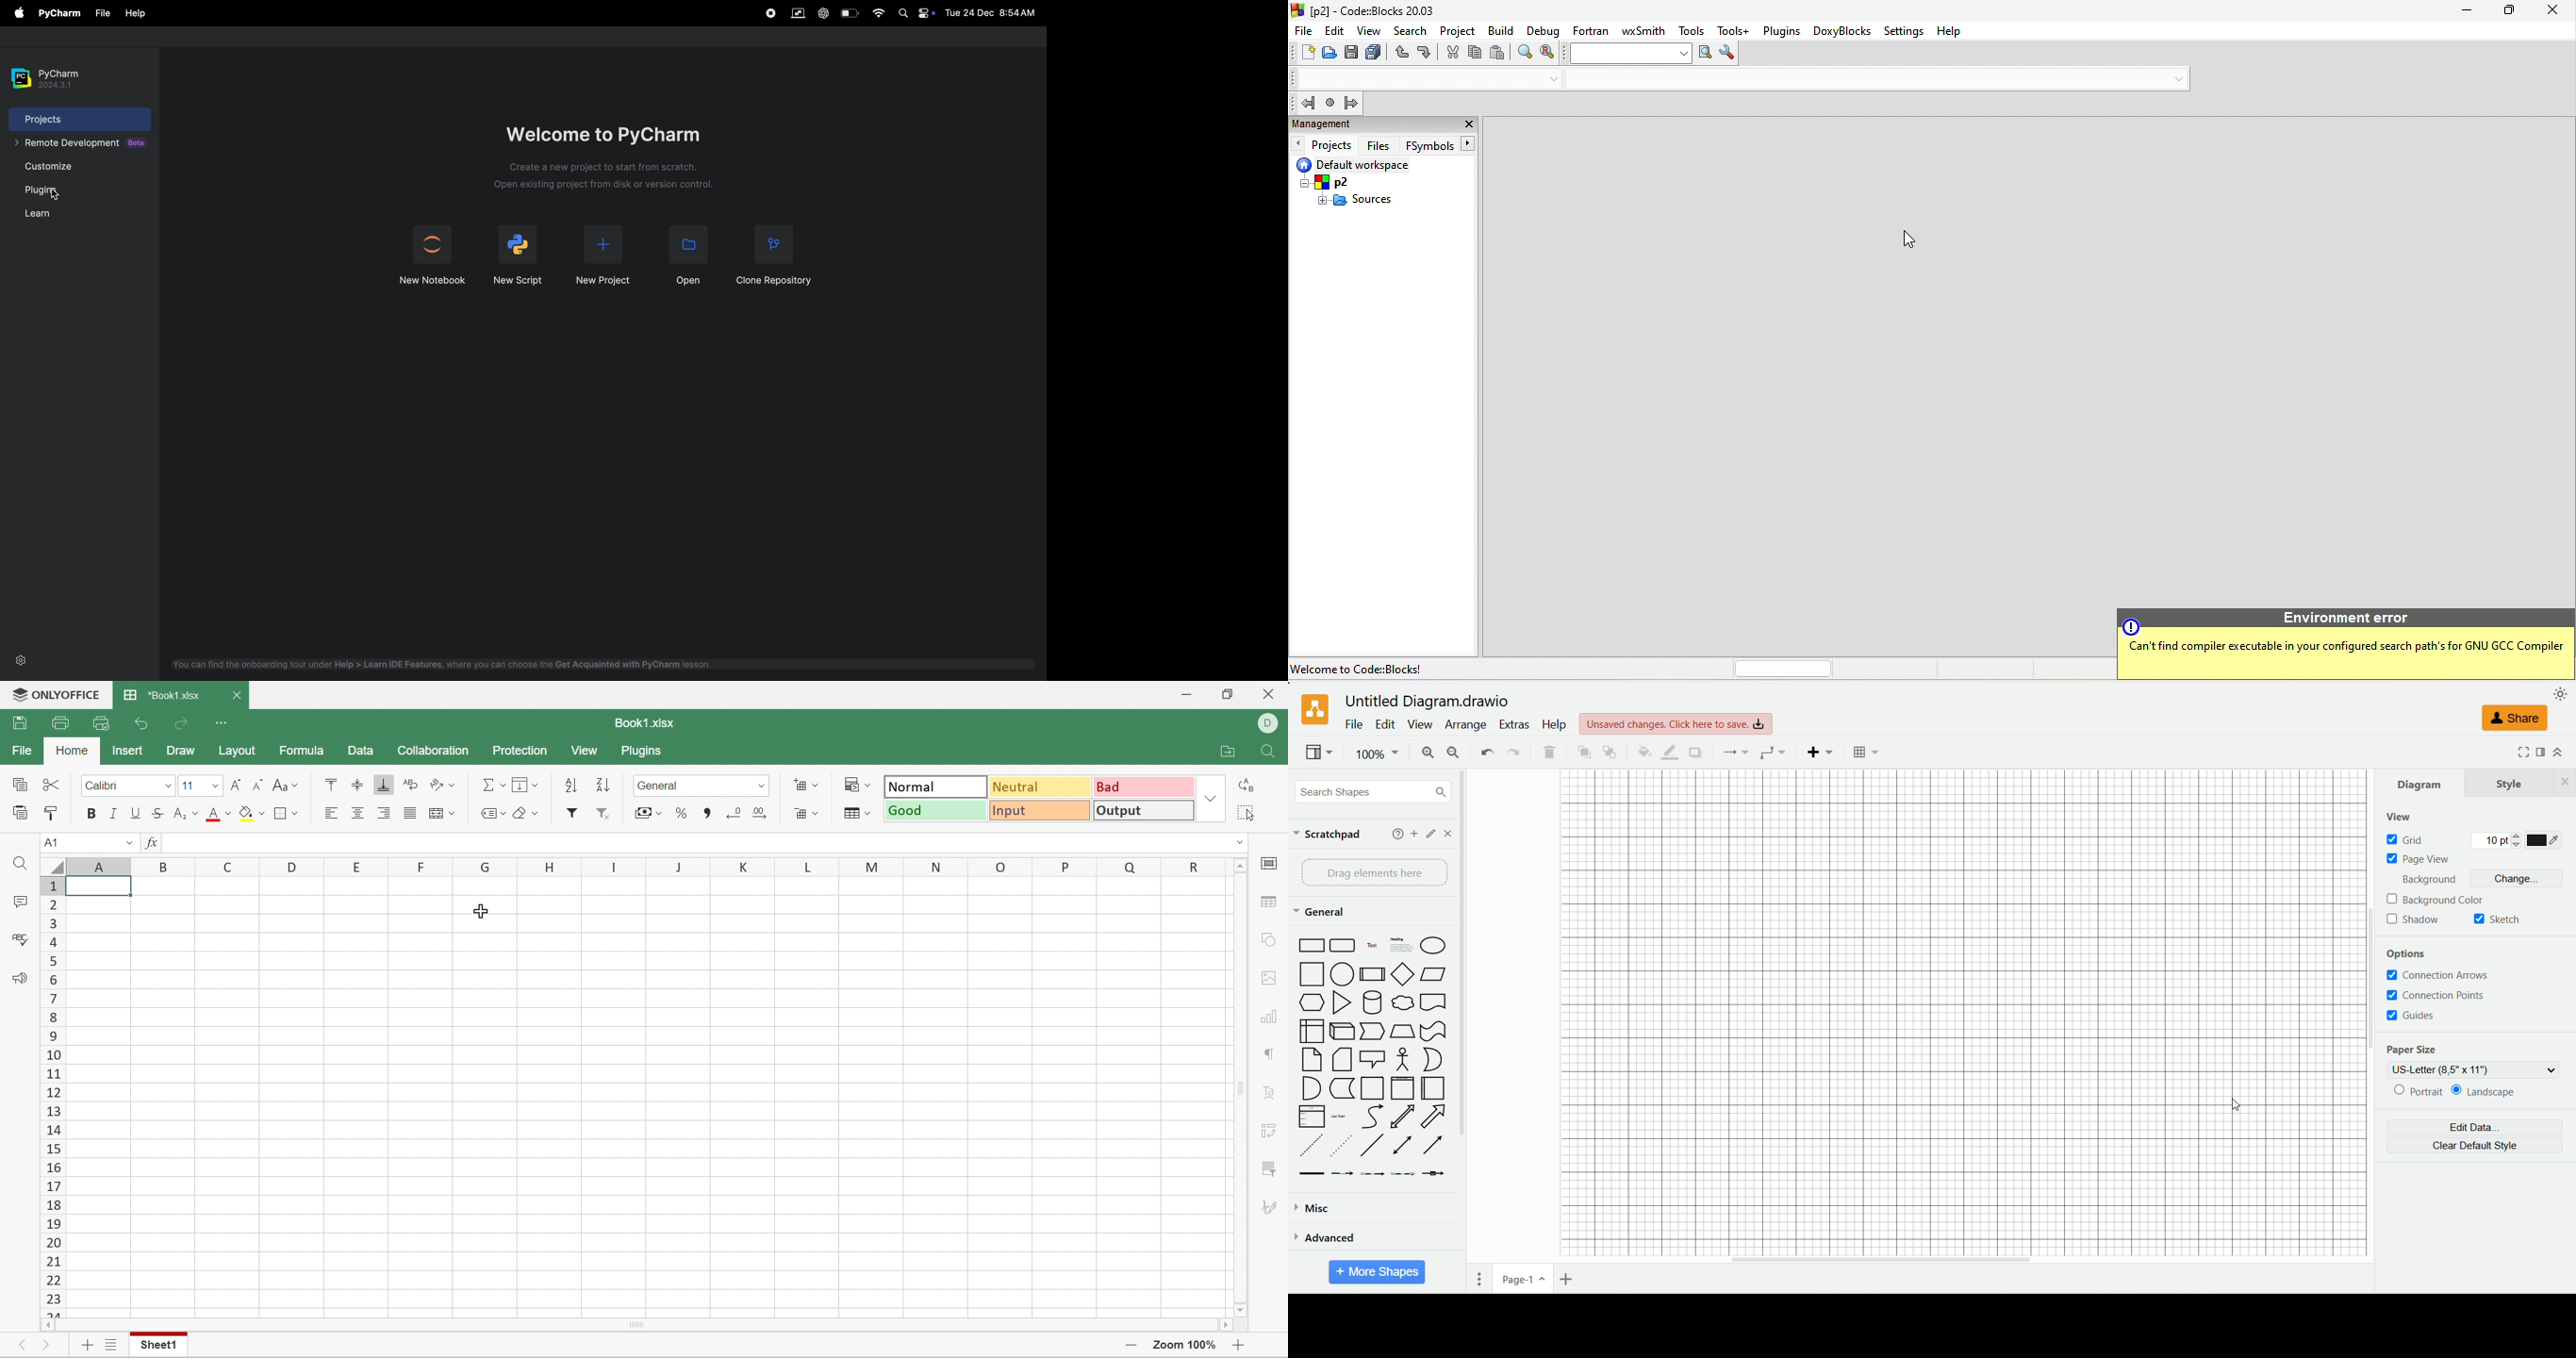 Image resolution: width=2576 pixels, height=1372 pixels. What do you see at coordinates (1332, 103) in the screenshot?
I see `last jump` at bounding box center [1332, 103].